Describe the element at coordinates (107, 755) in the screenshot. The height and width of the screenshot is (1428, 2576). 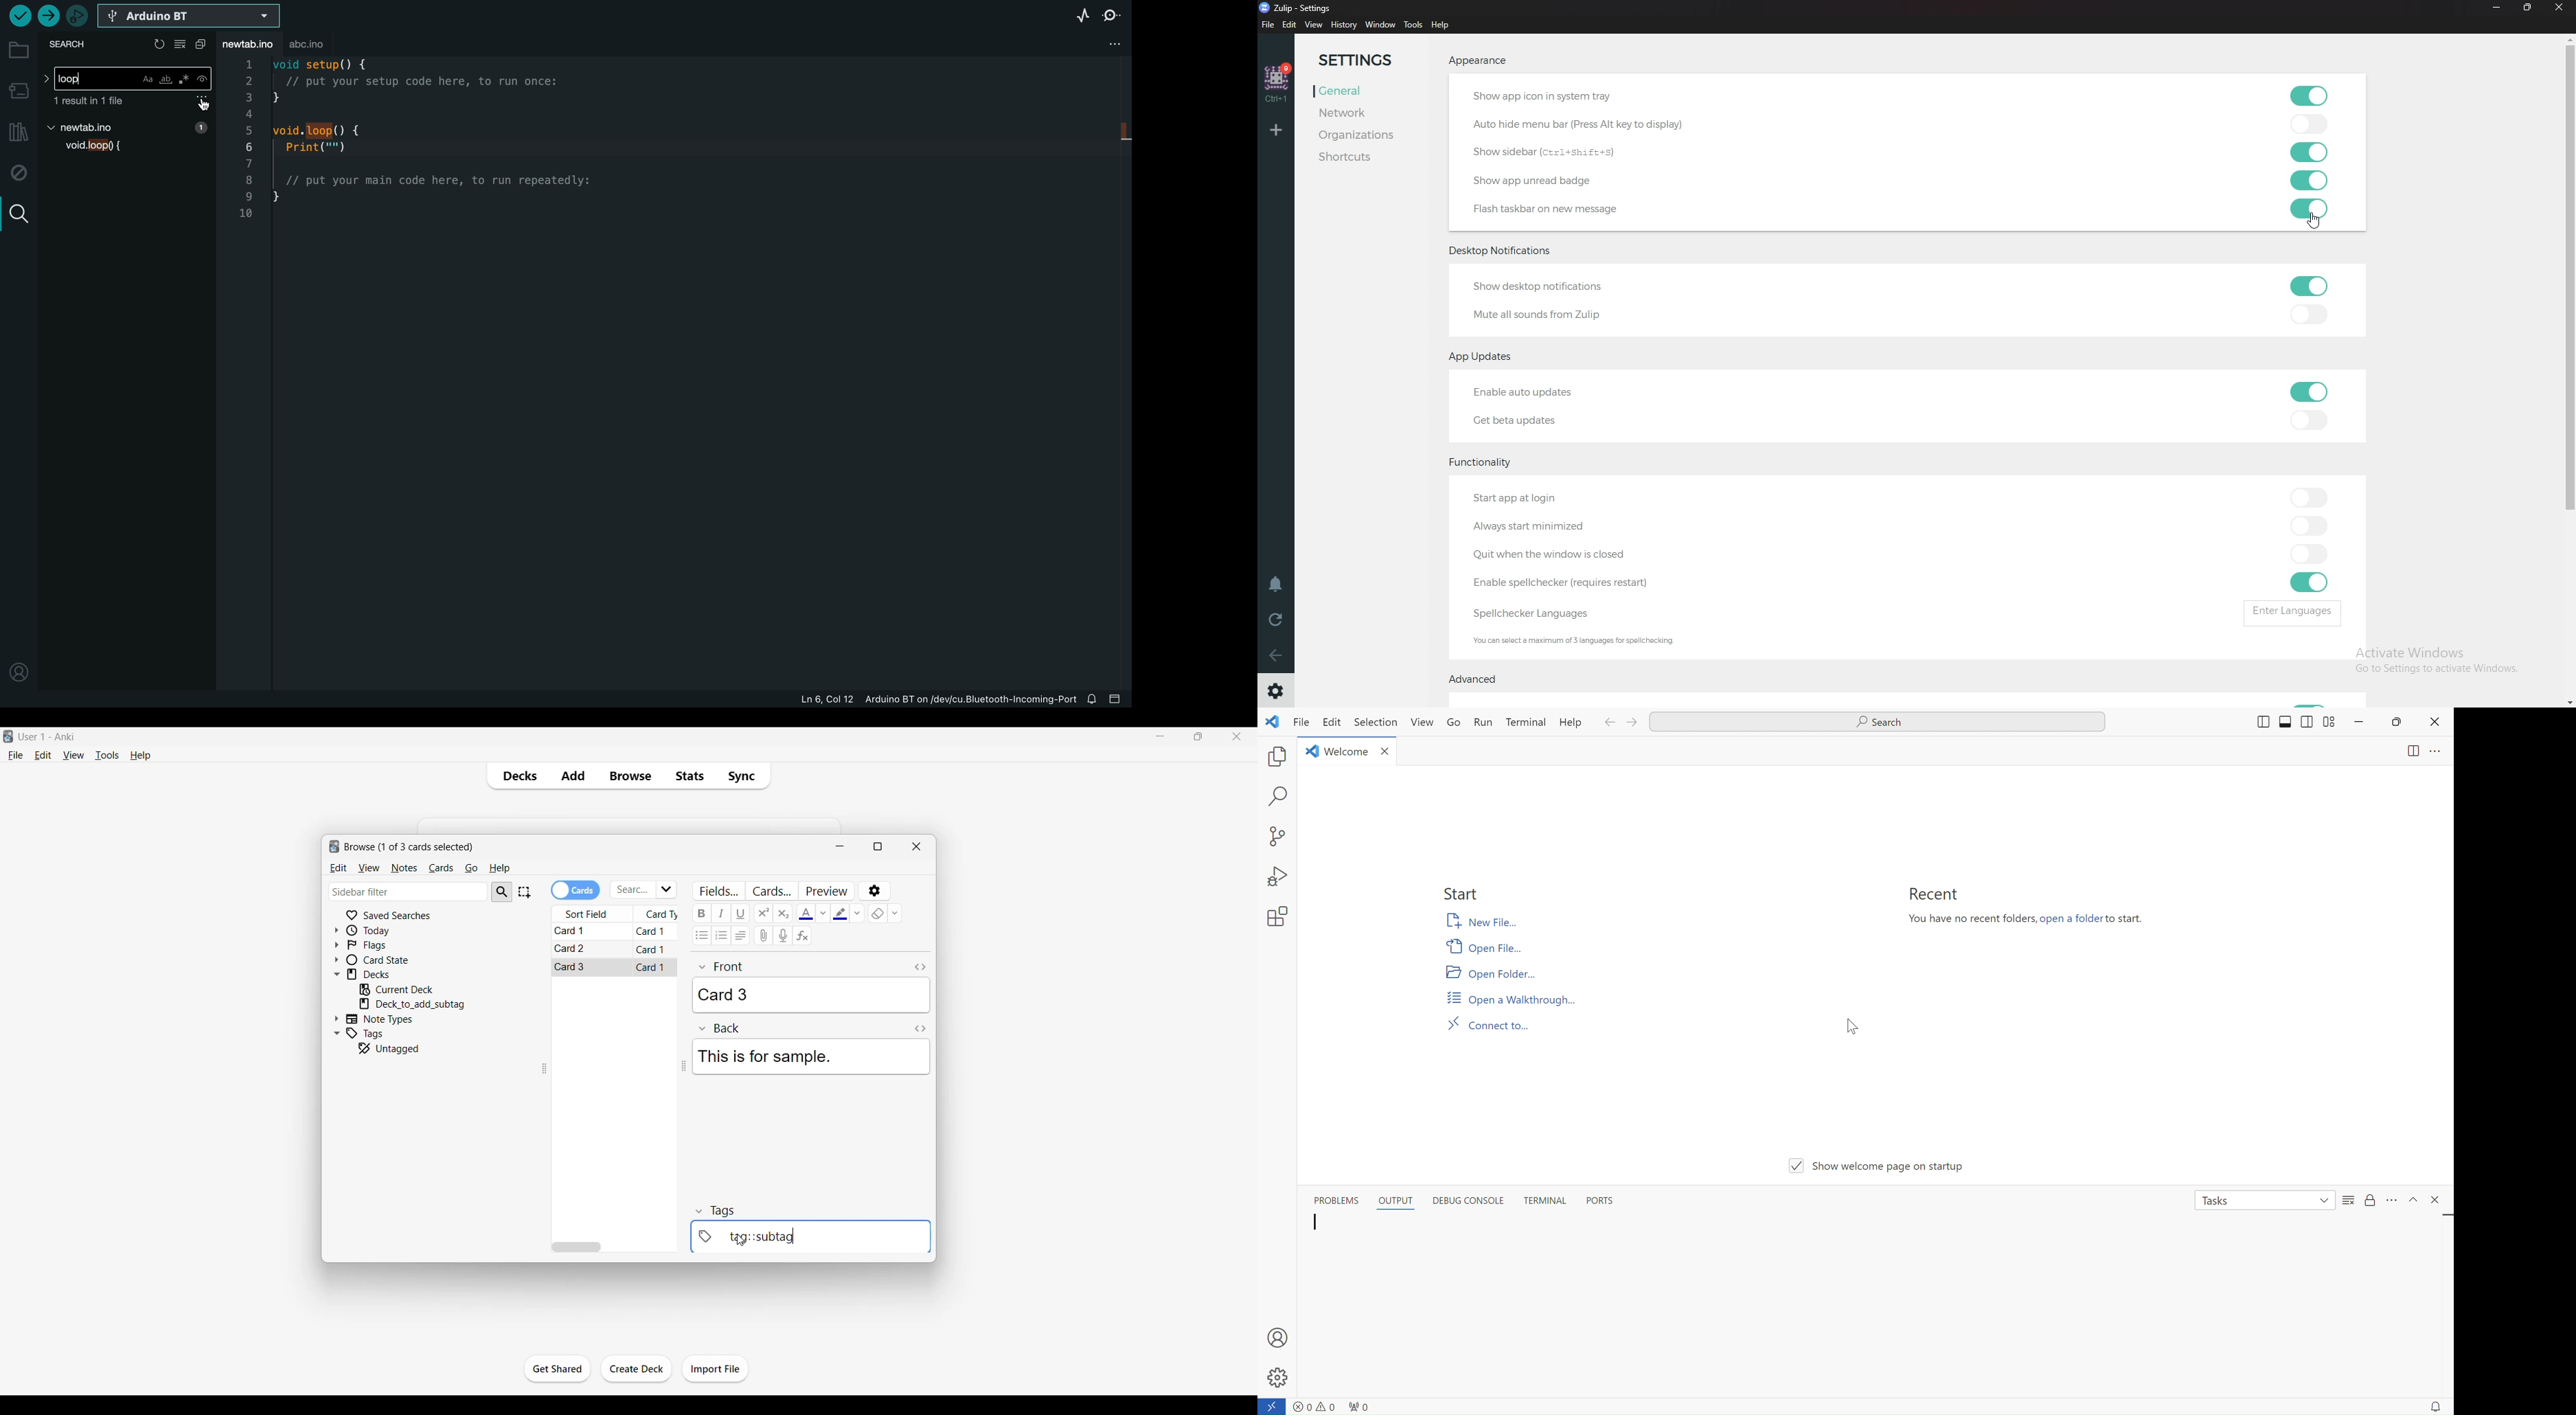
I see `Tools menu` at that location.